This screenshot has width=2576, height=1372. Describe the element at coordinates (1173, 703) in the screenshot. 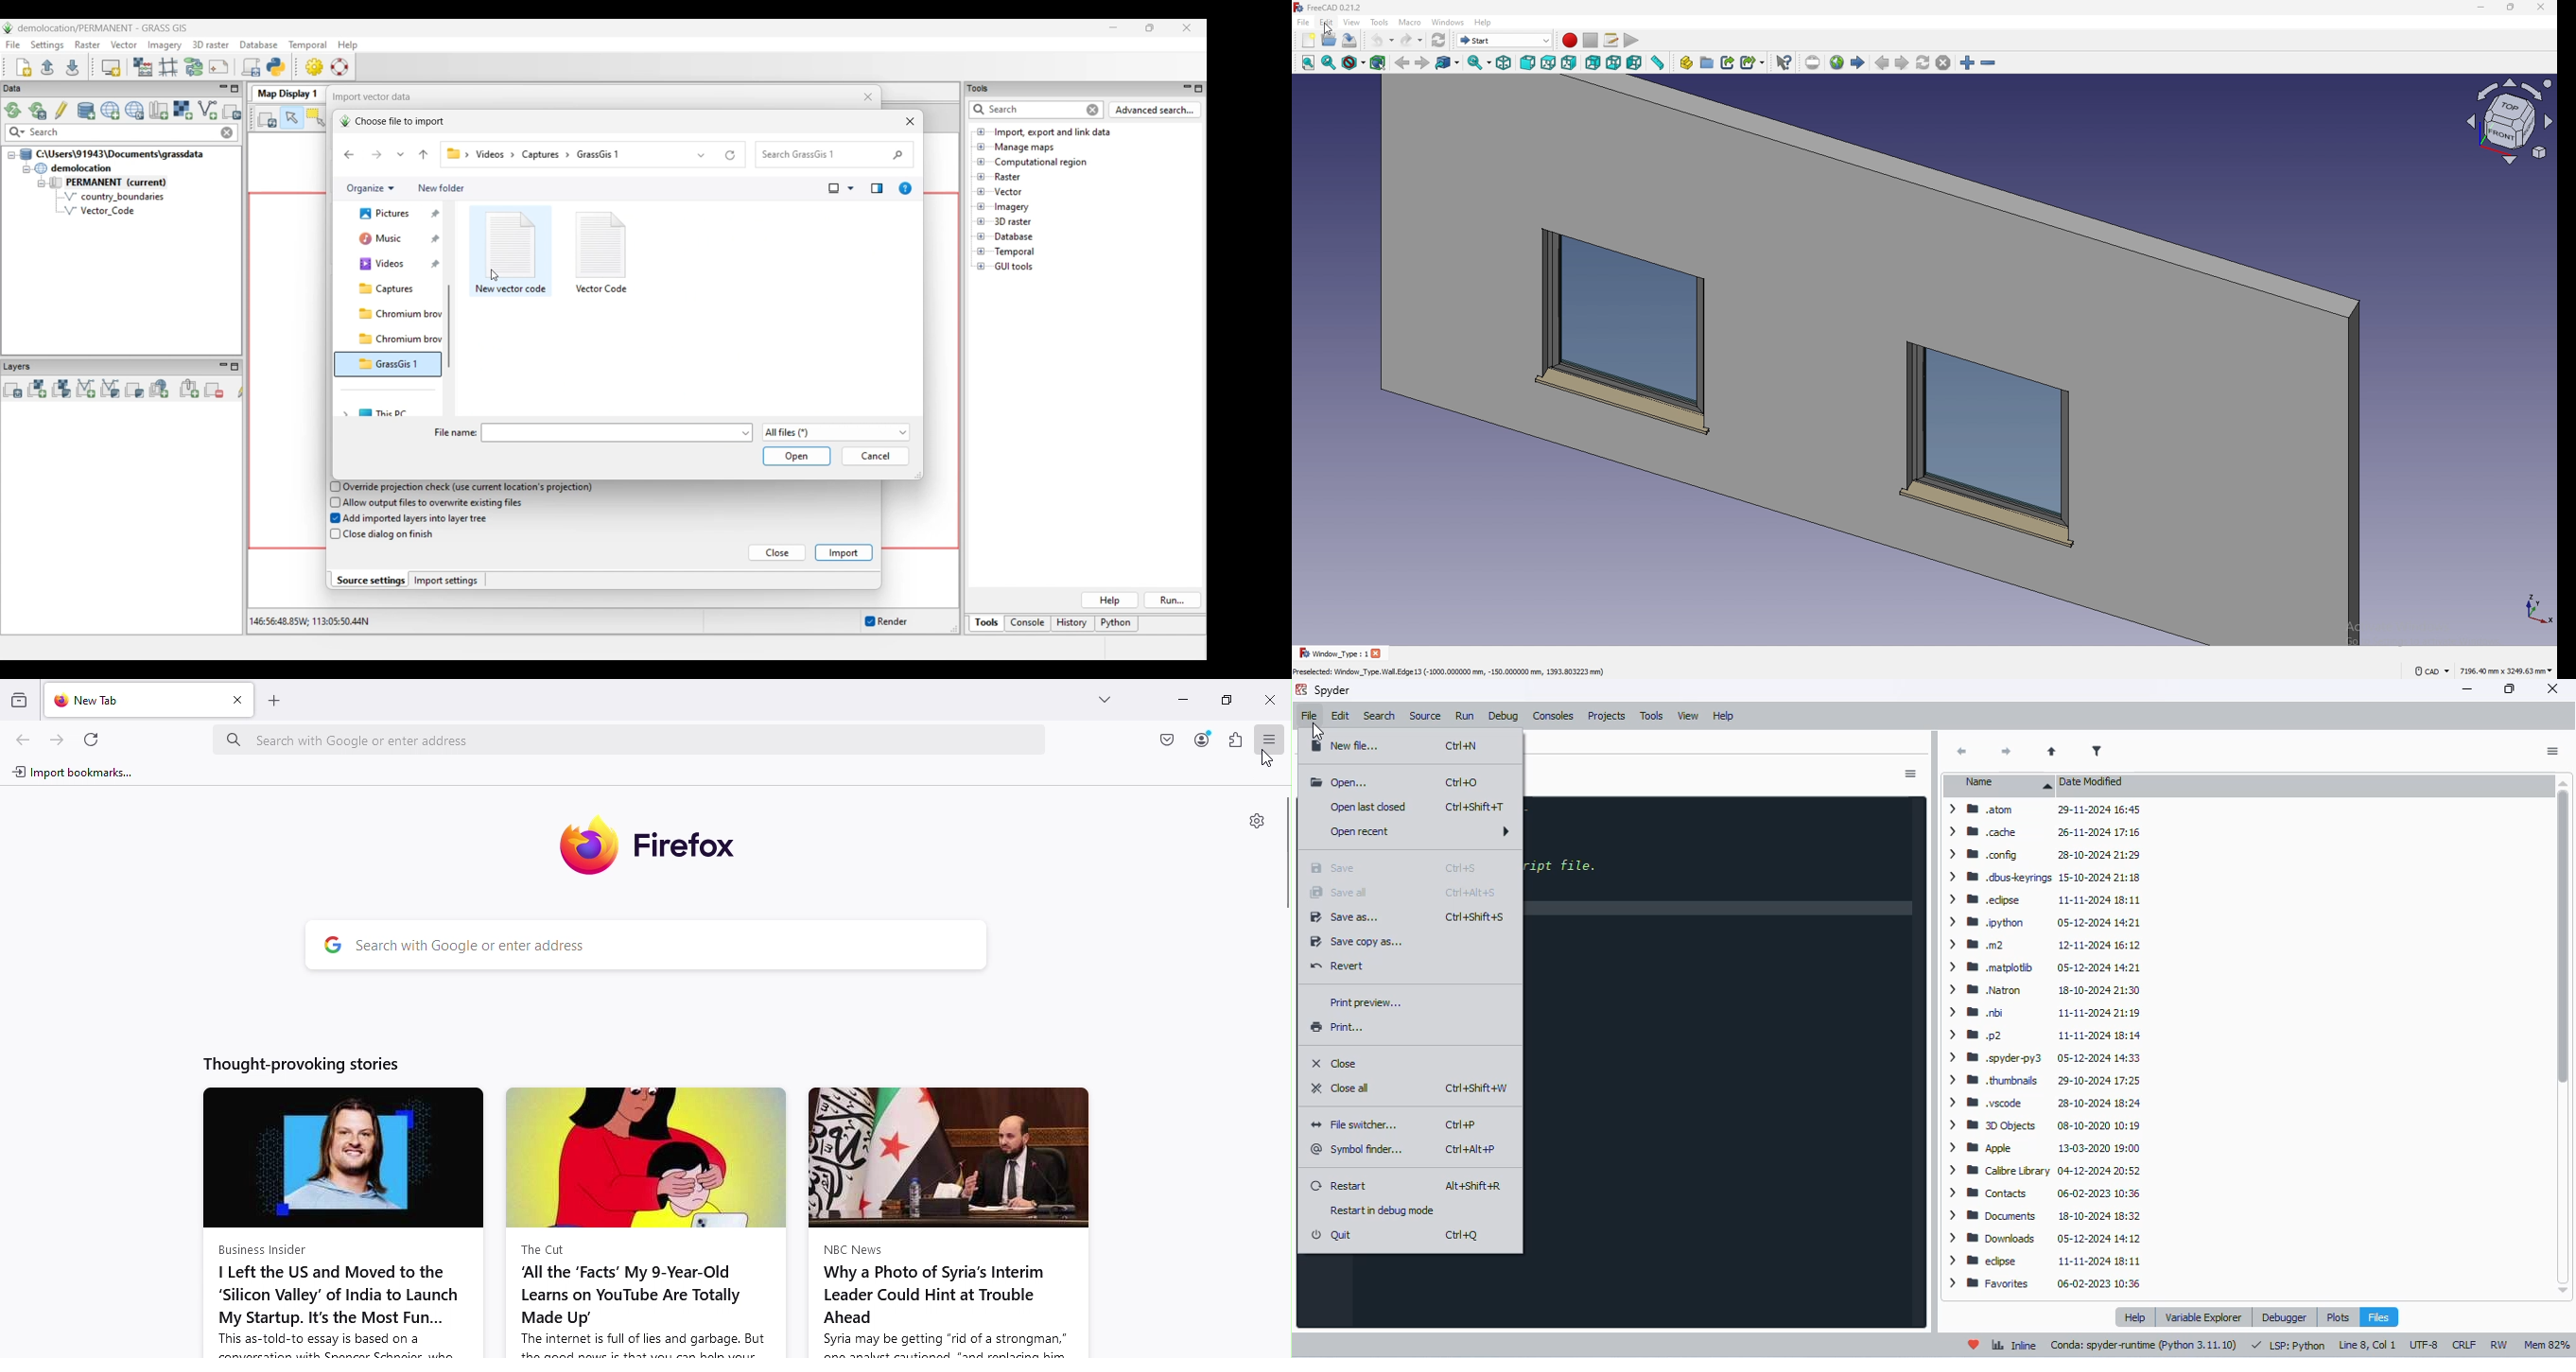

I see `Minimize` at that location.